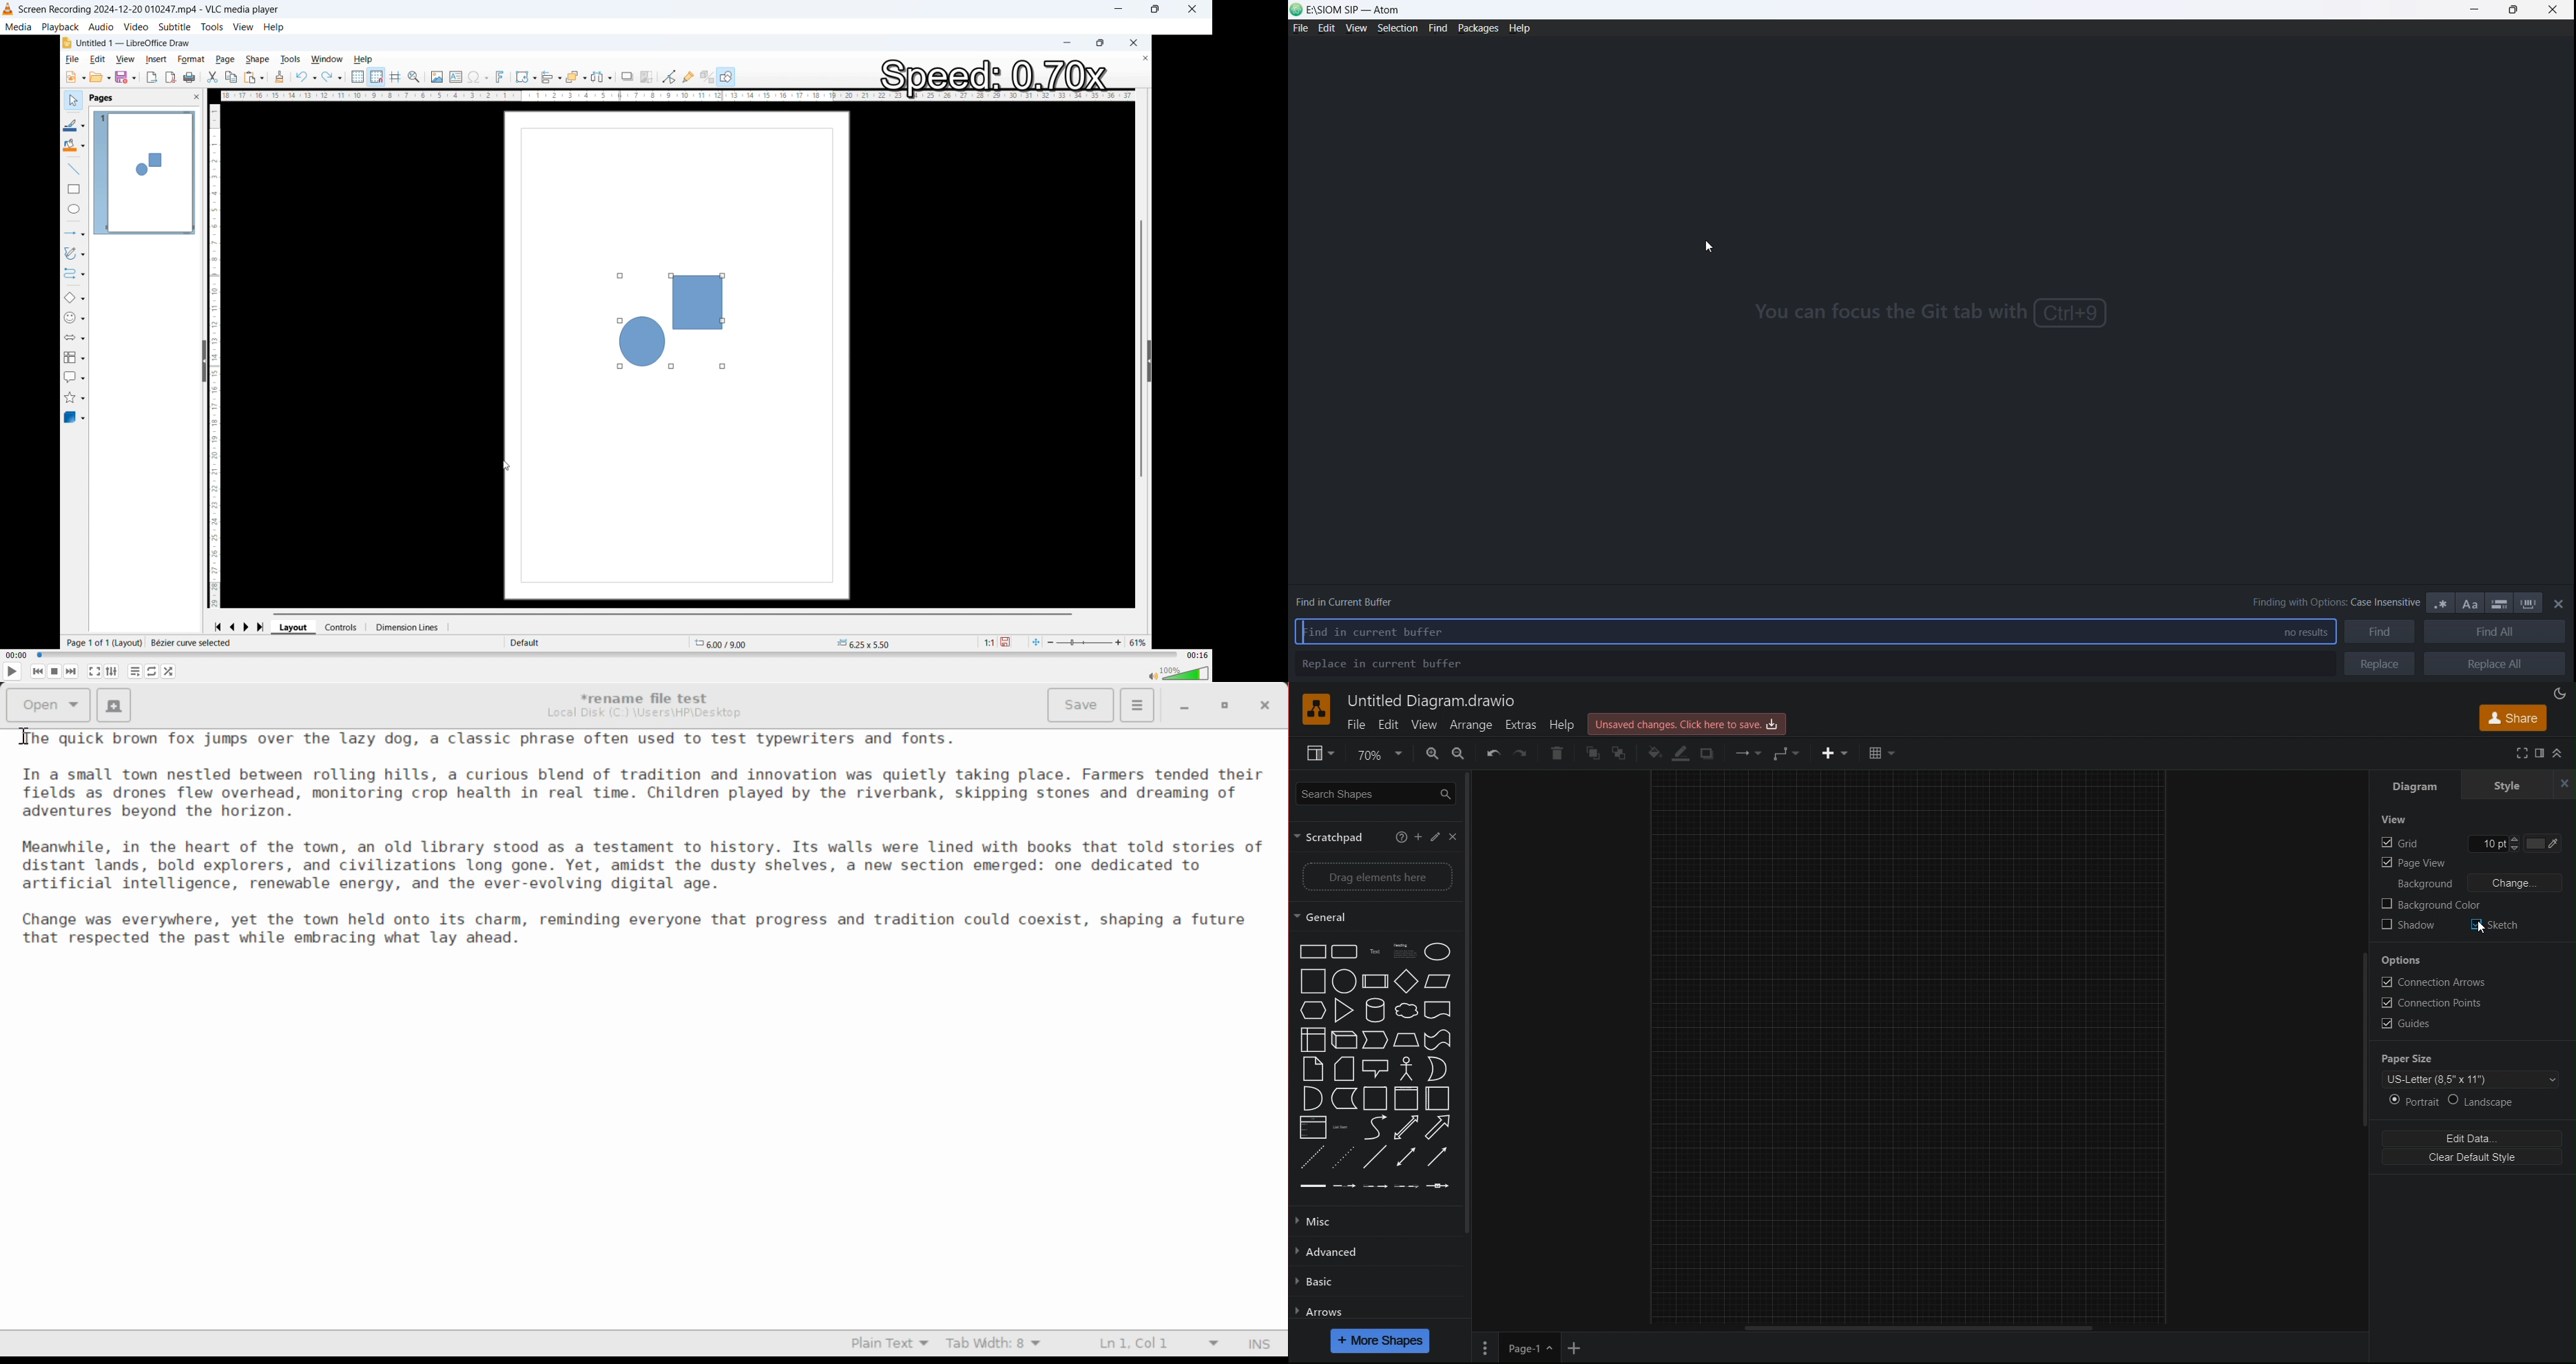 The height and width of the screenshot is (1372, 2576). I want to click on Speed 0.70 x , so click(991, 77).